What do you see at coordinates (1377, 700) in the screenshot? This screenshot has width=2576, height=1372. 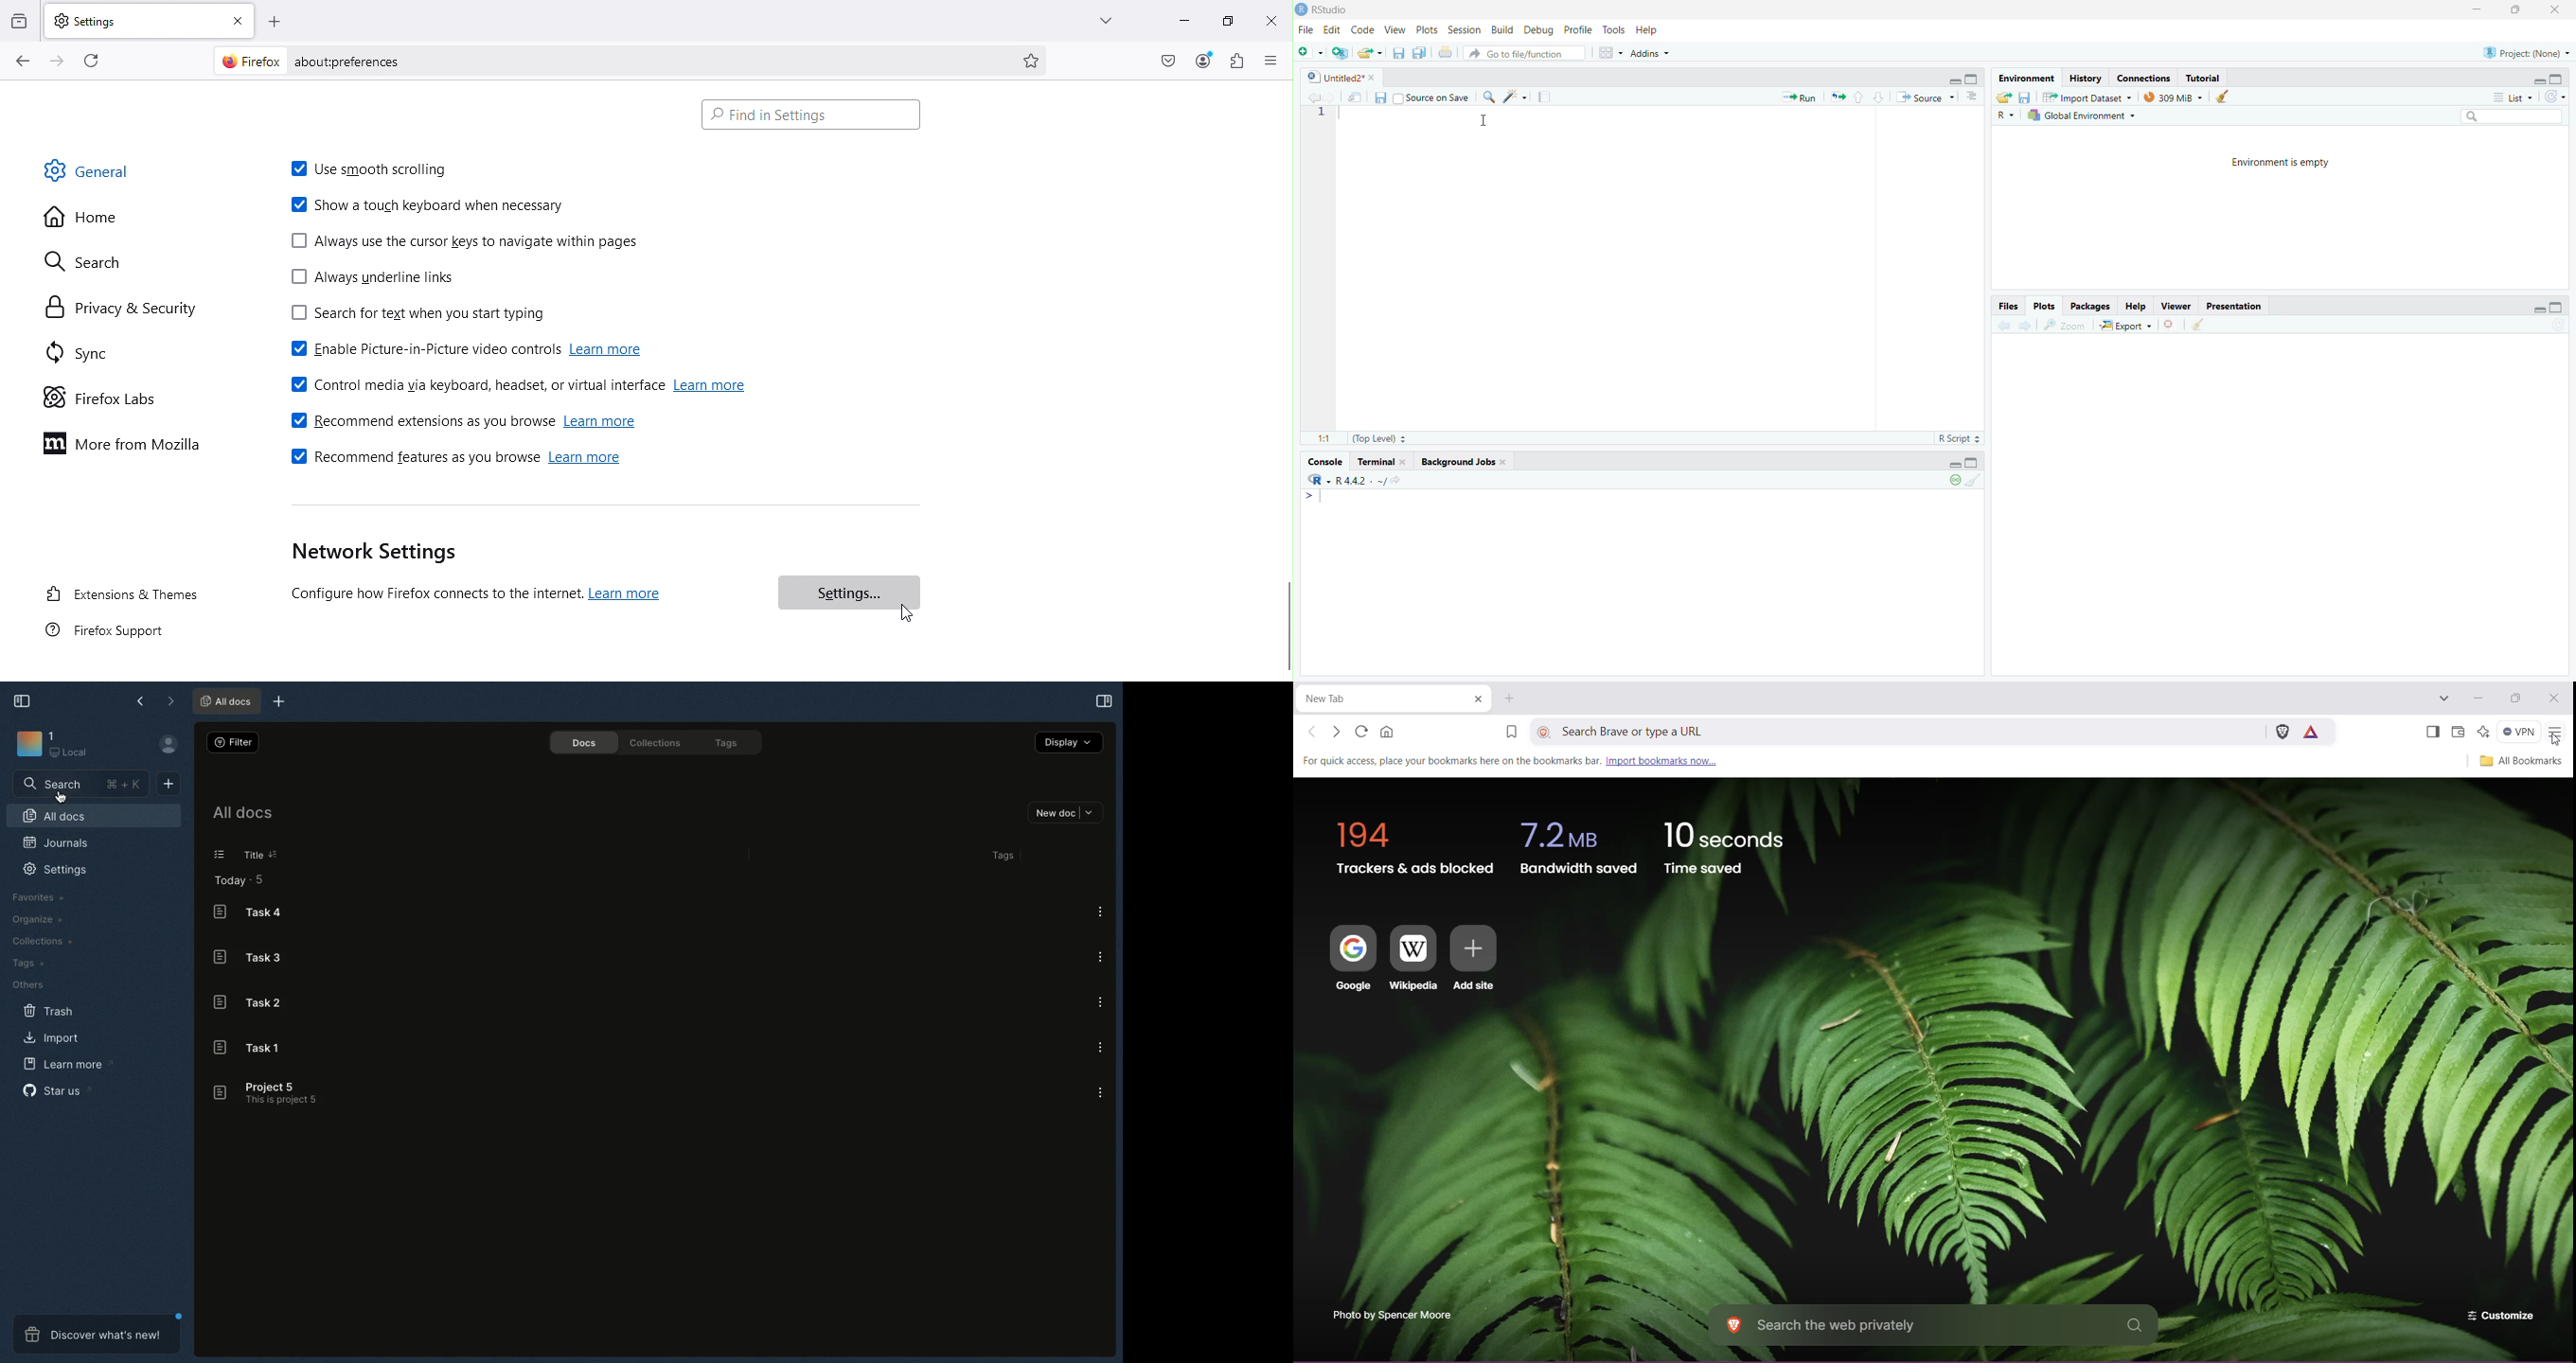 I see `New Tab` at bounding box center [1377, 700].